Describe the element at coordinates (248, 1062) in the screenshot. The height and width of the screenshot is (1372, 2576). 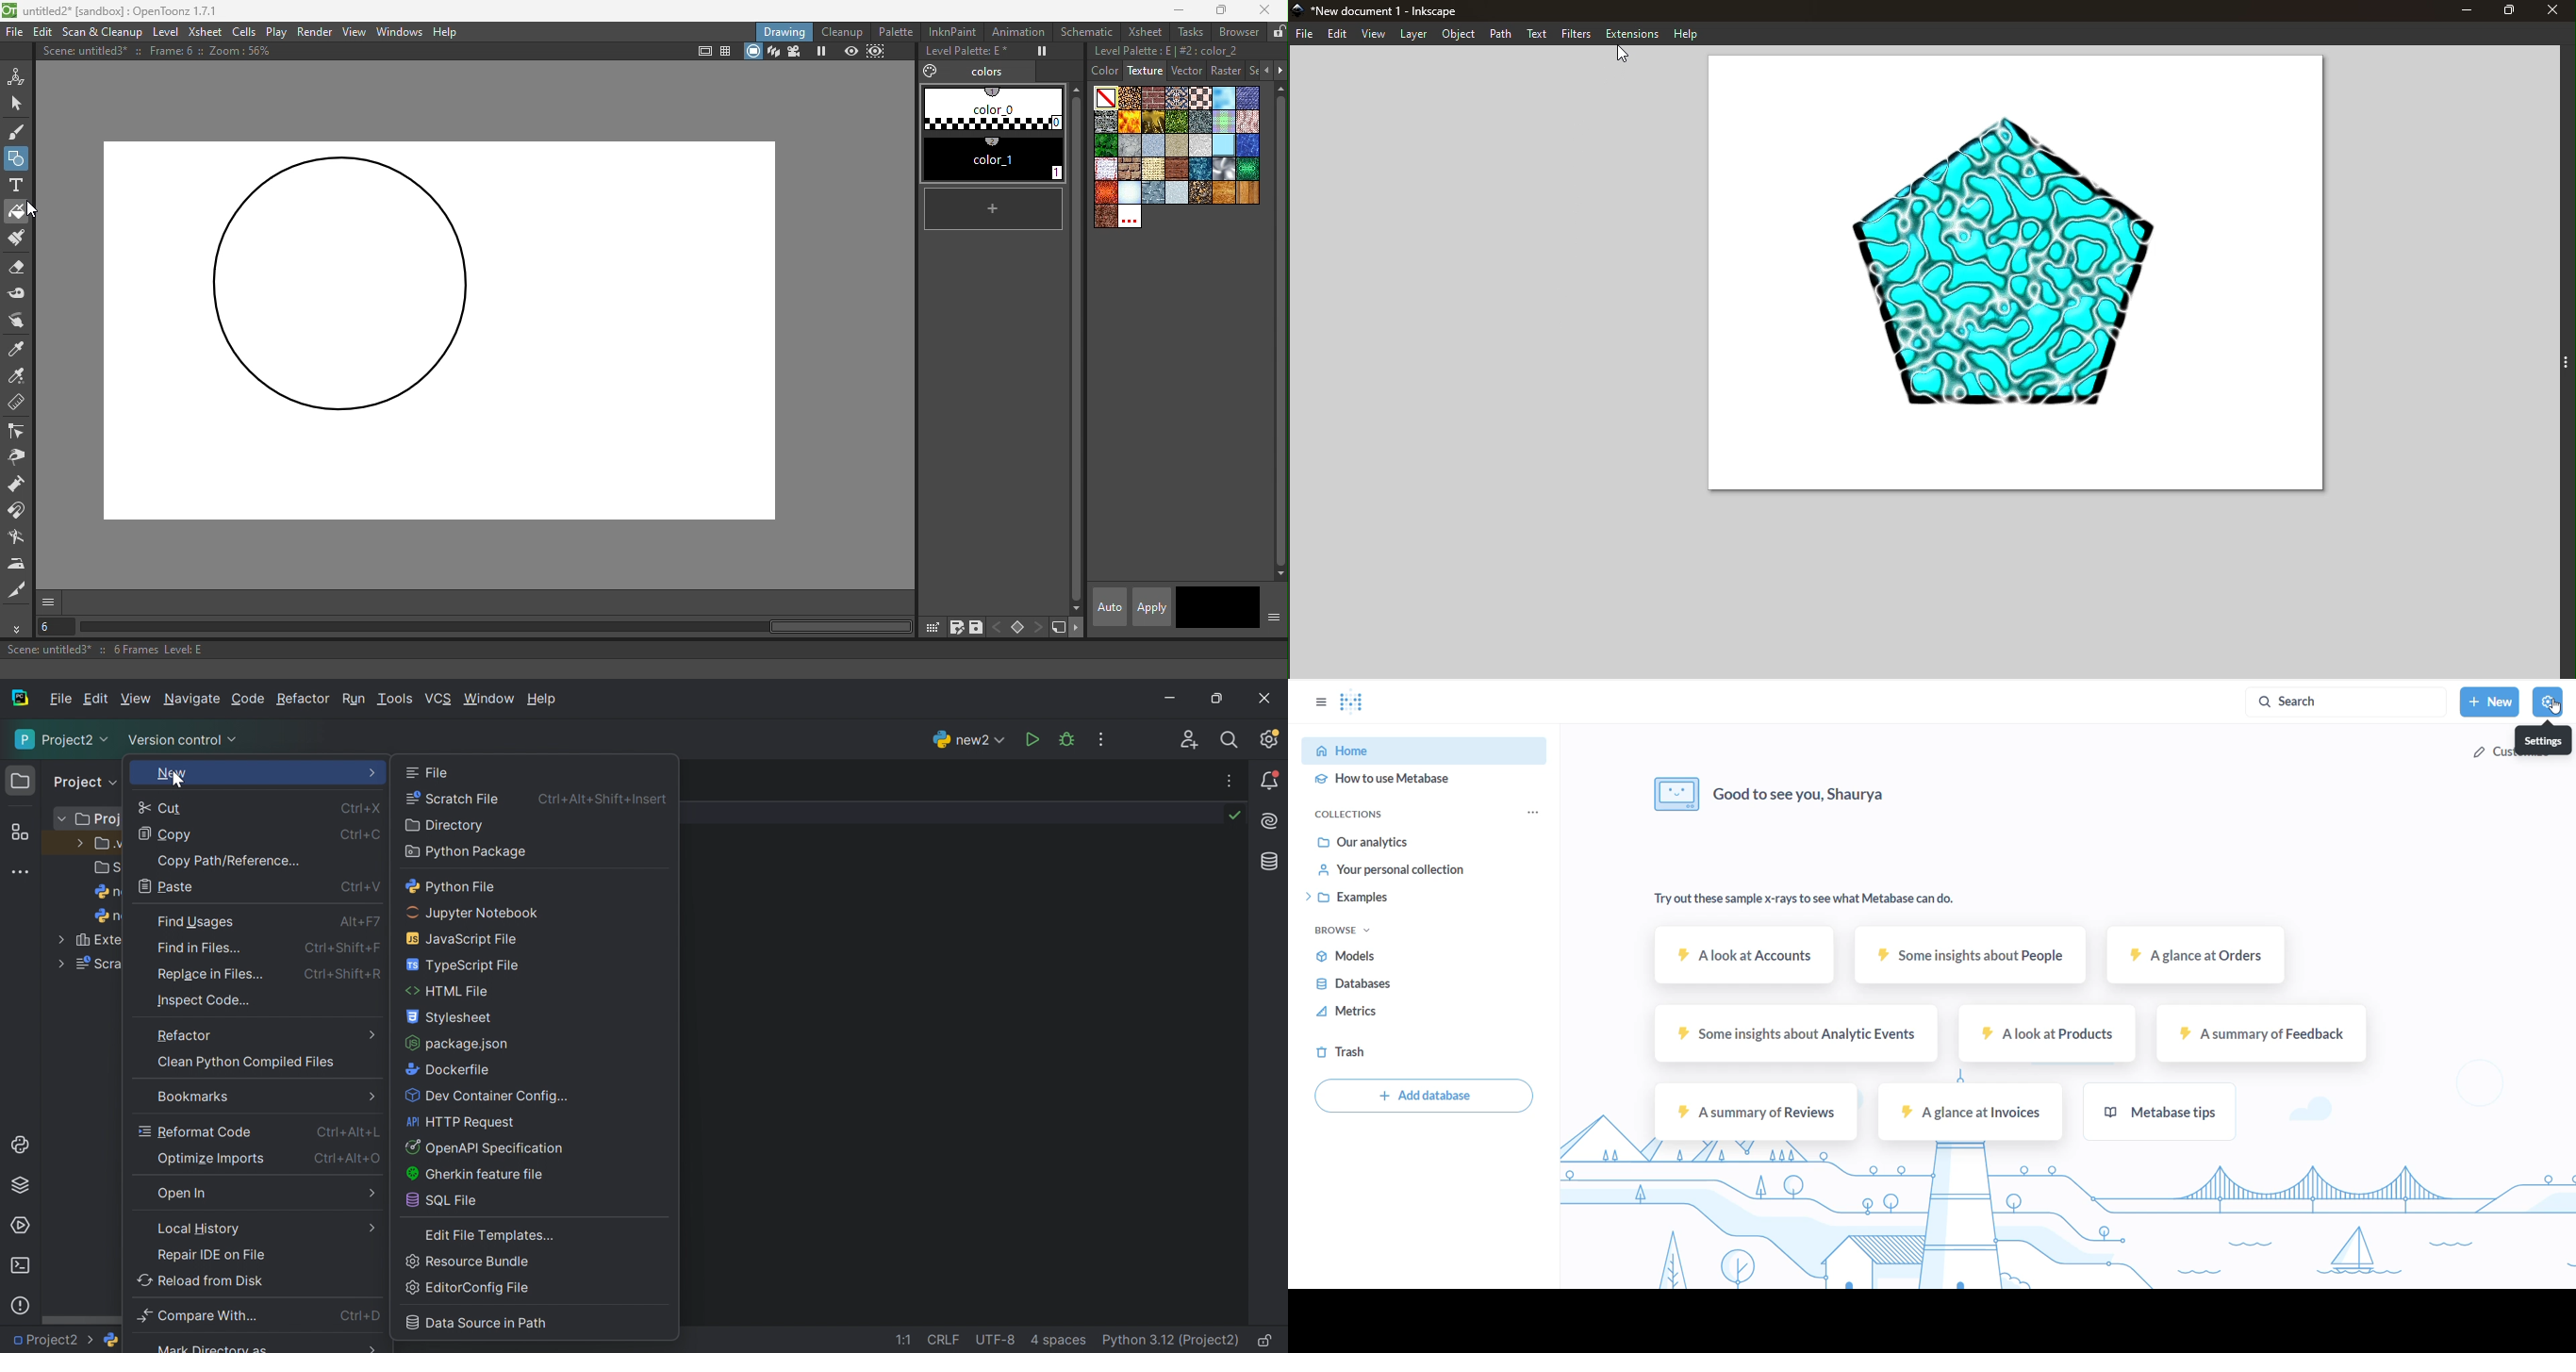
I see `Clean python compiled files` at that location.